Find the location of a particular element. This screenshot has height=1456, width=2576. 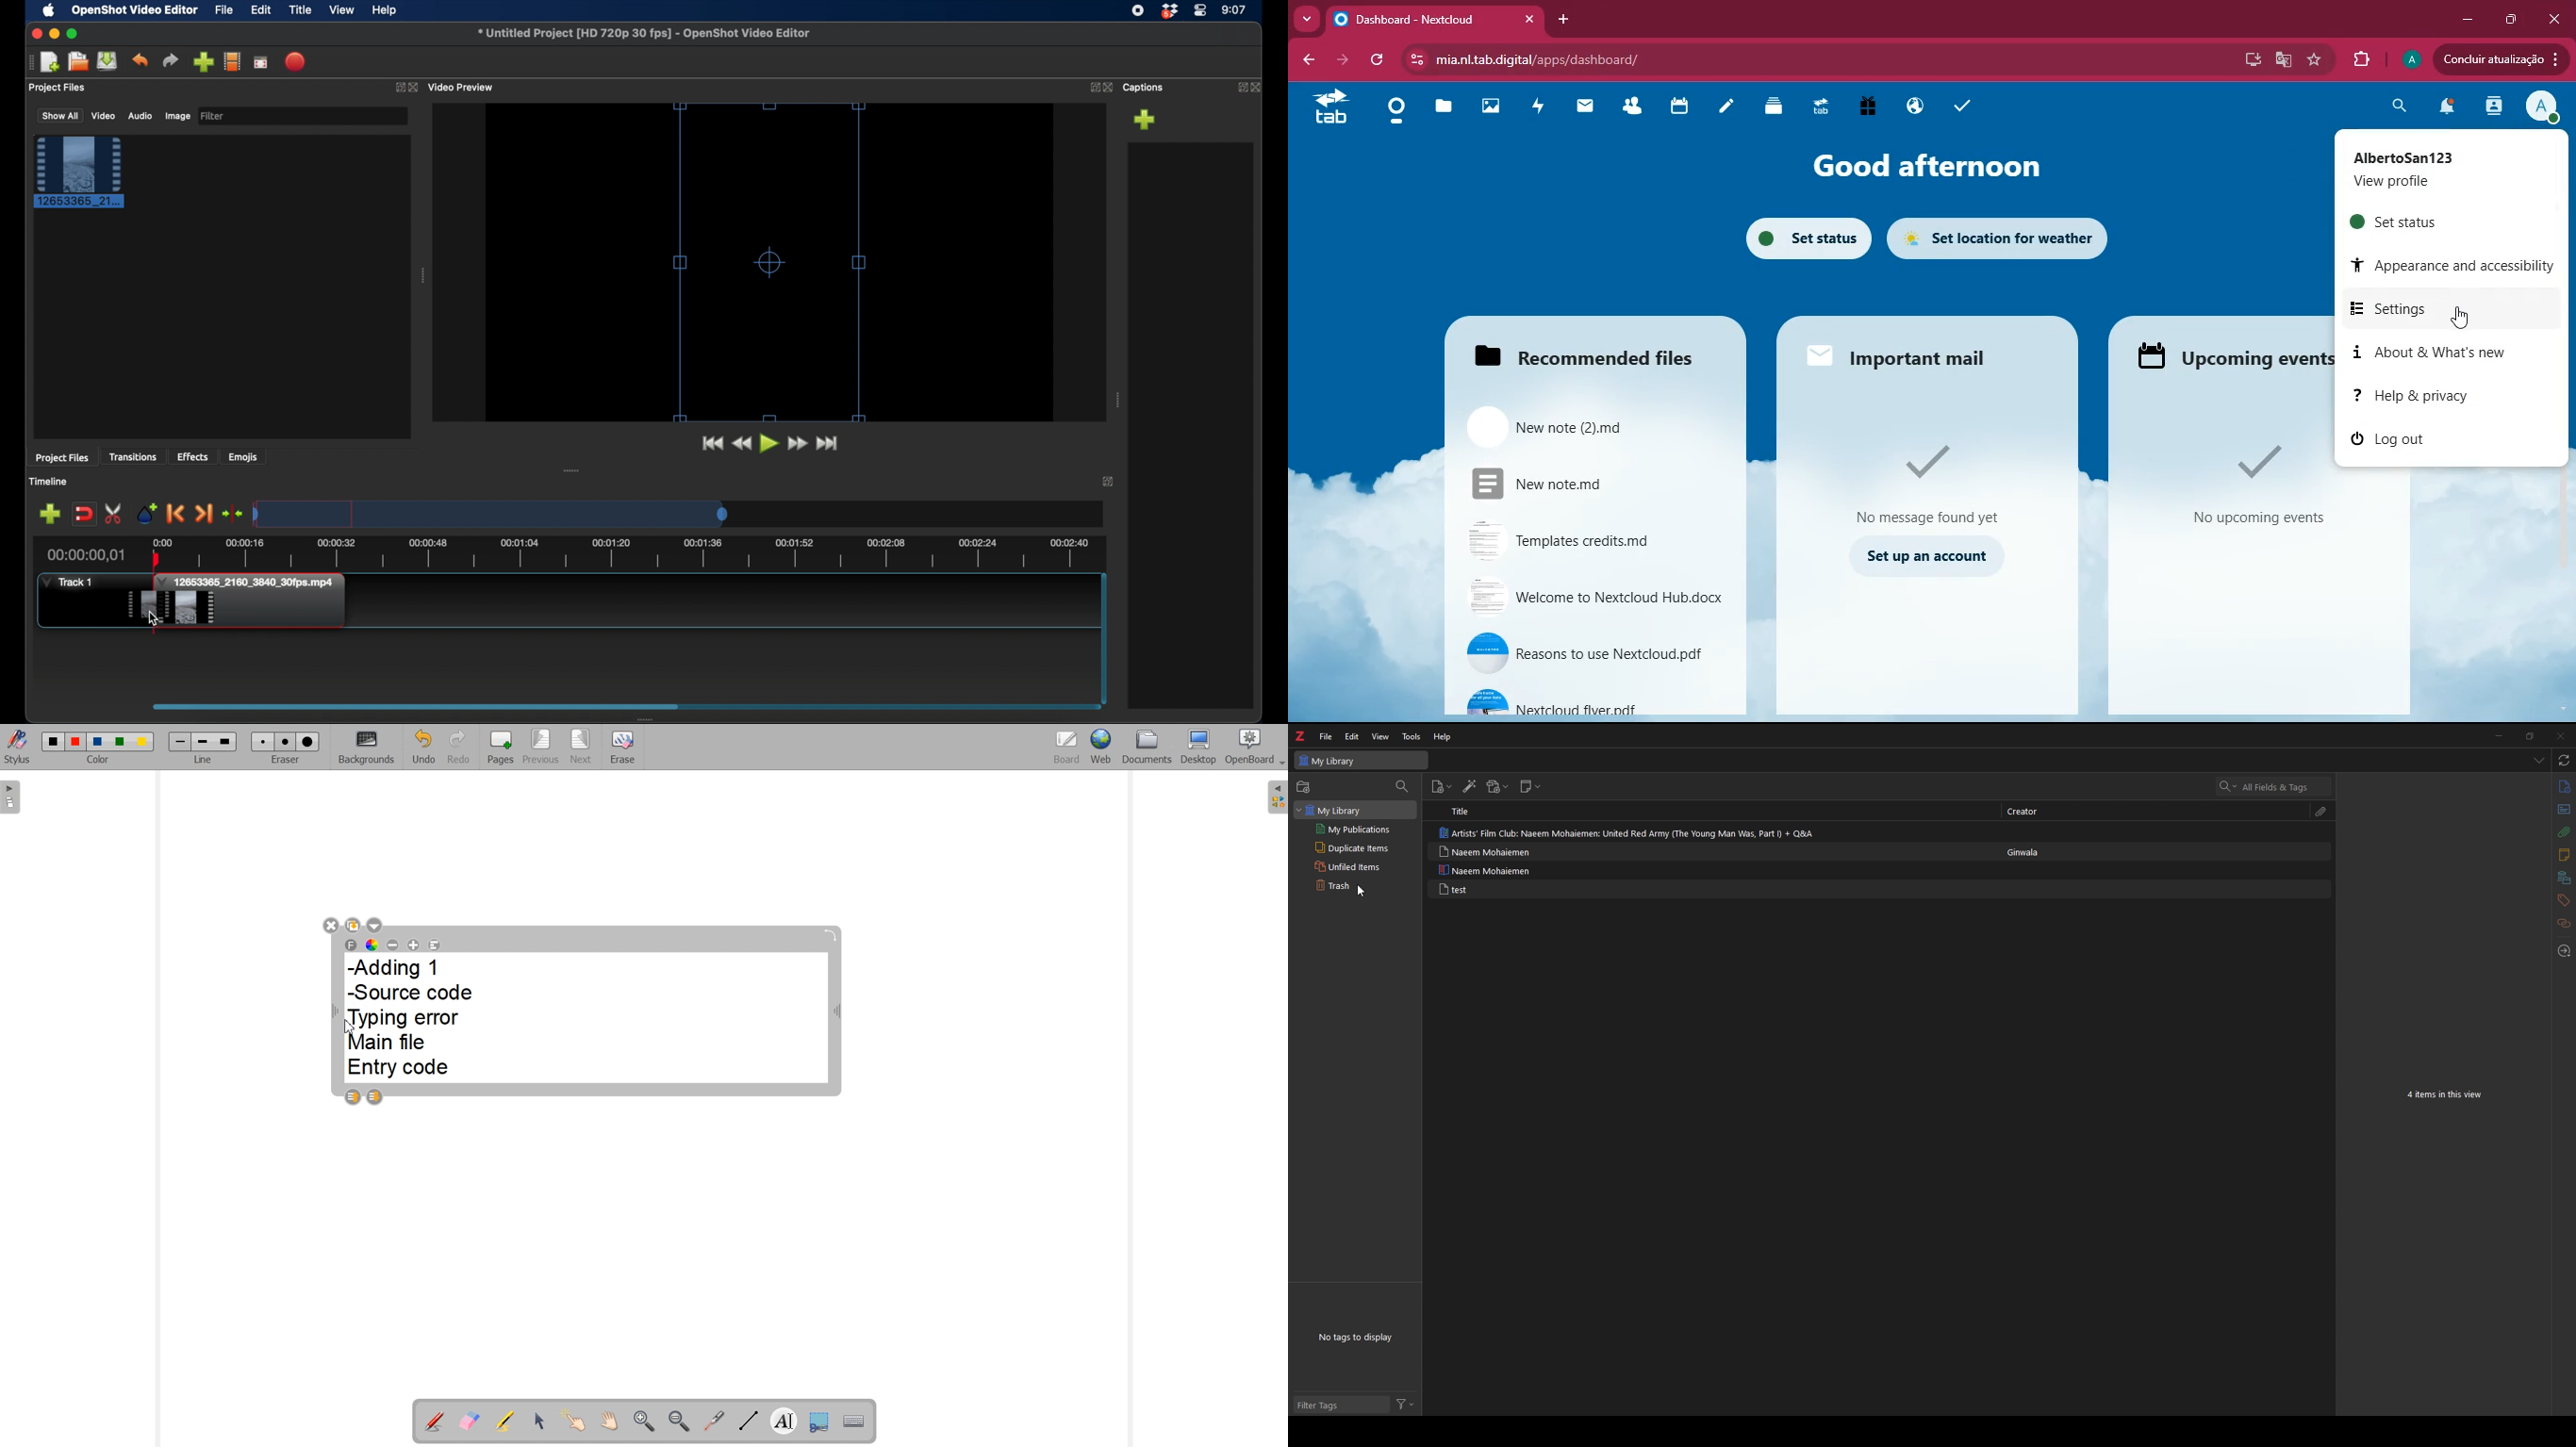

view is located at coordinates (1381, 737).